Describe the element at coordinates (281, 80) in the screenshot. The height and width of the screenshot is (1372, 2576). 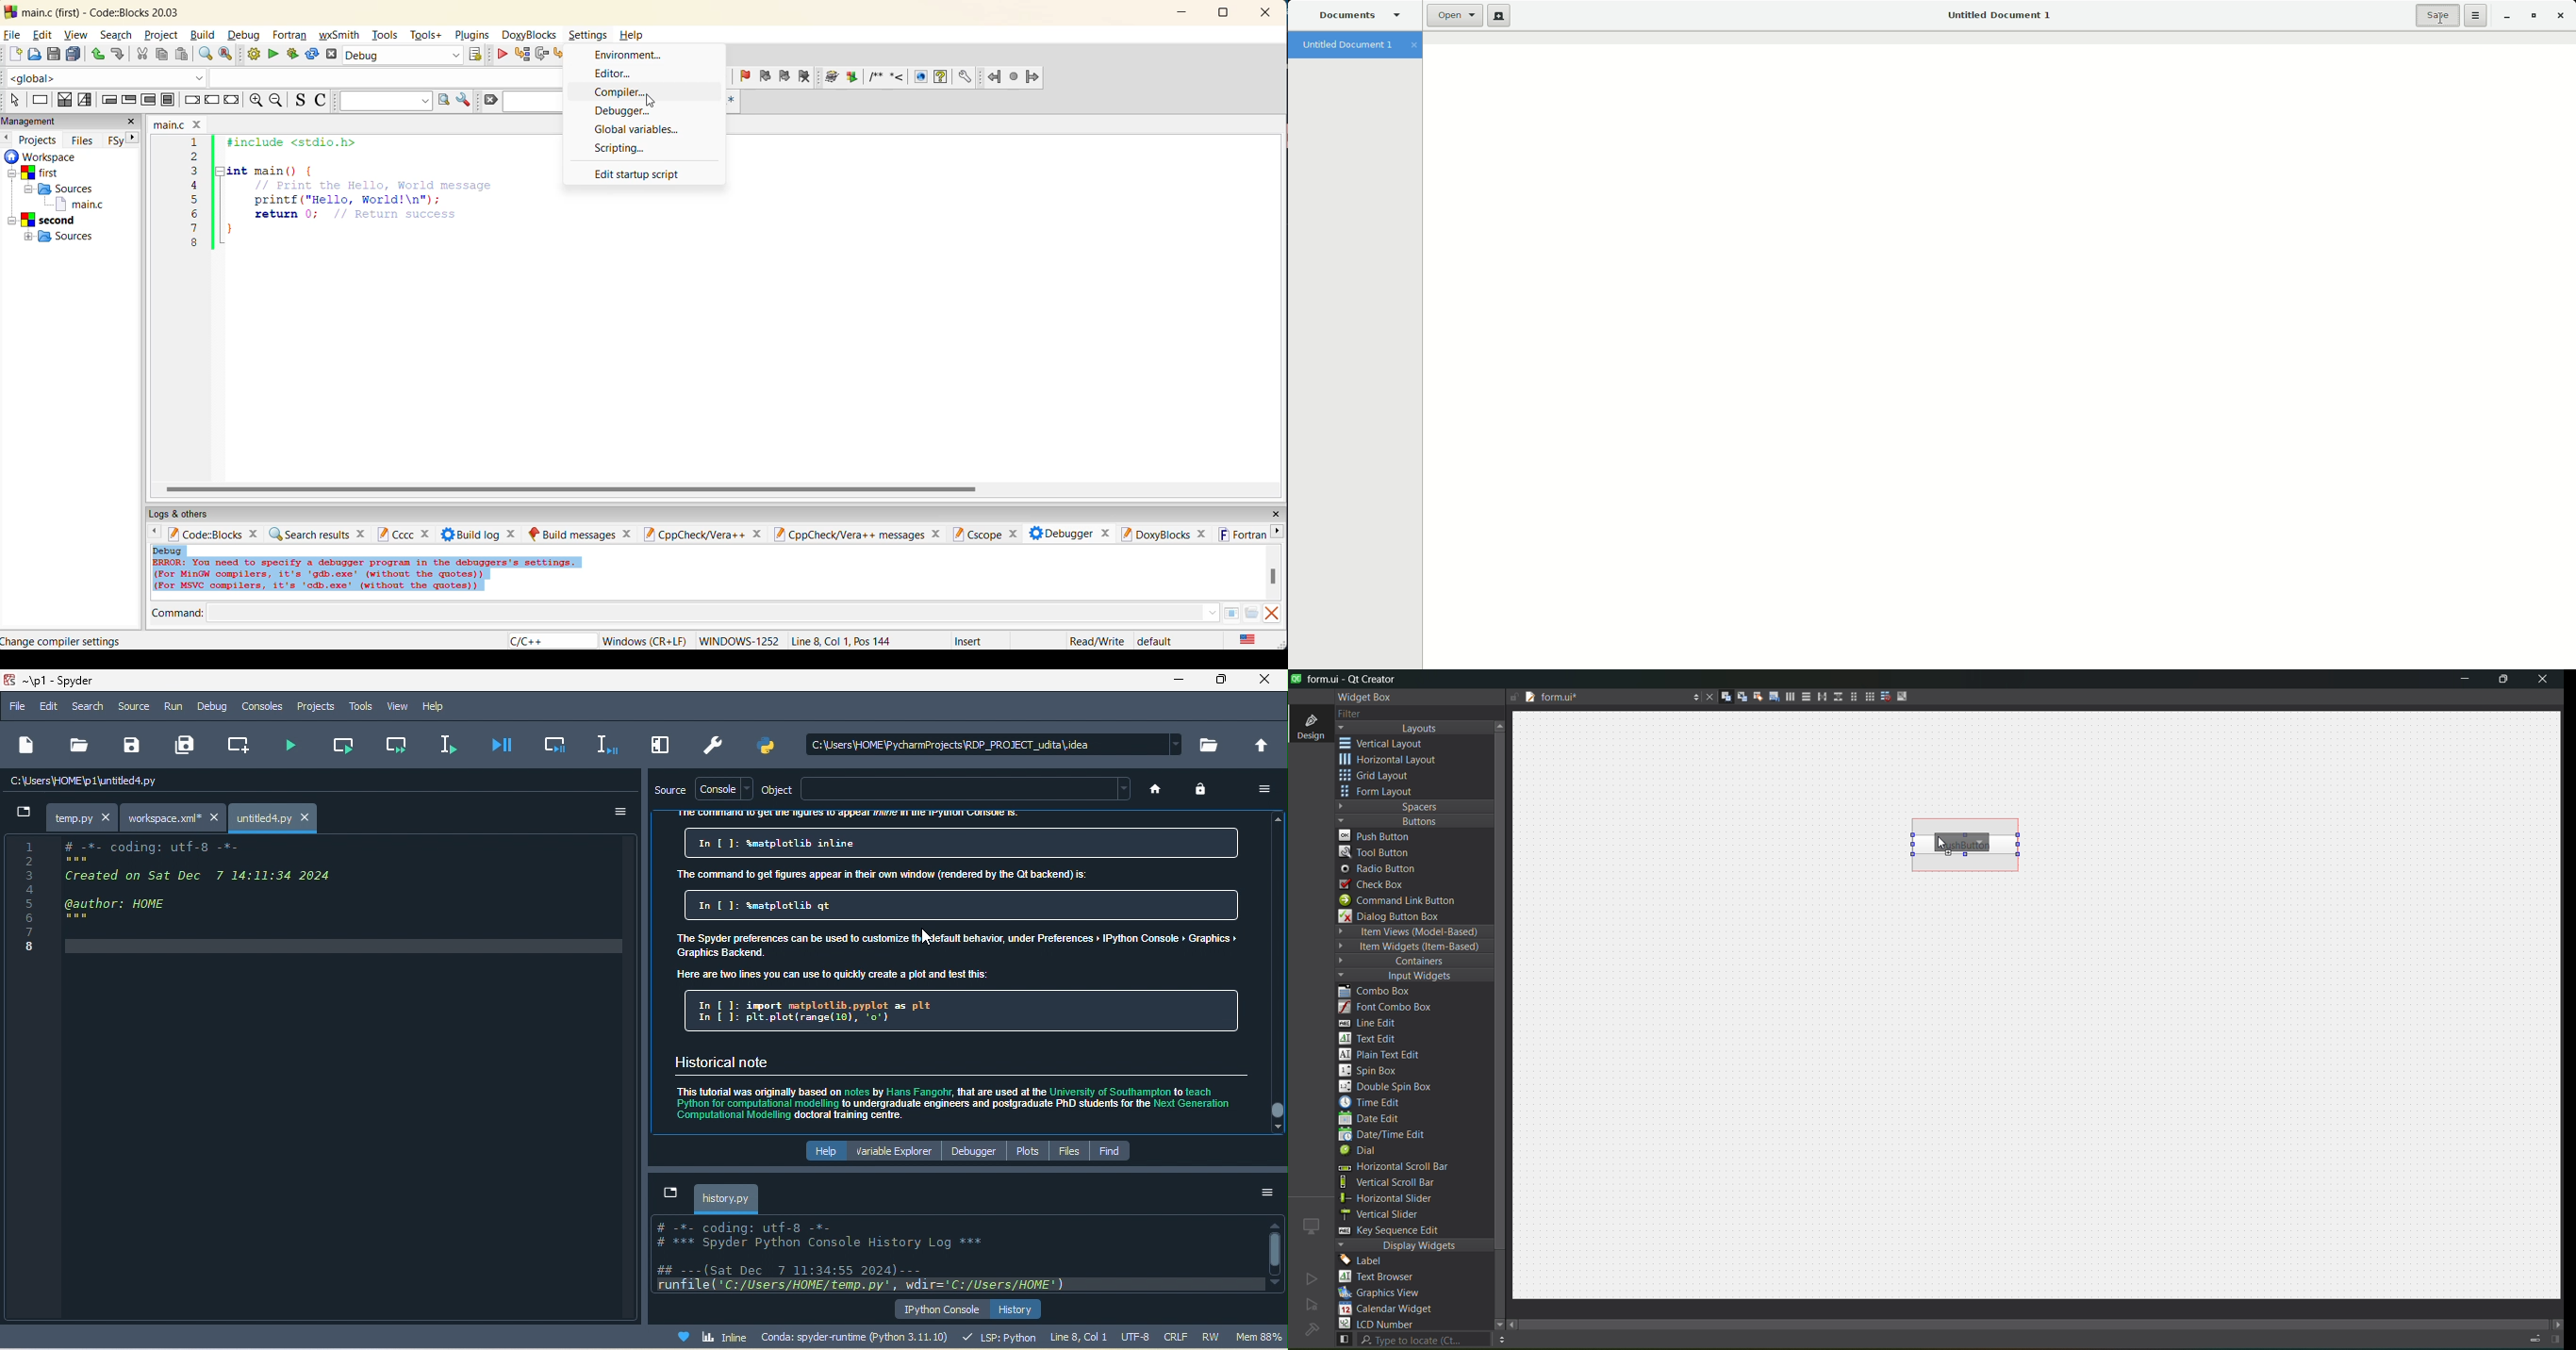
I see `code completion compiler` at that location.